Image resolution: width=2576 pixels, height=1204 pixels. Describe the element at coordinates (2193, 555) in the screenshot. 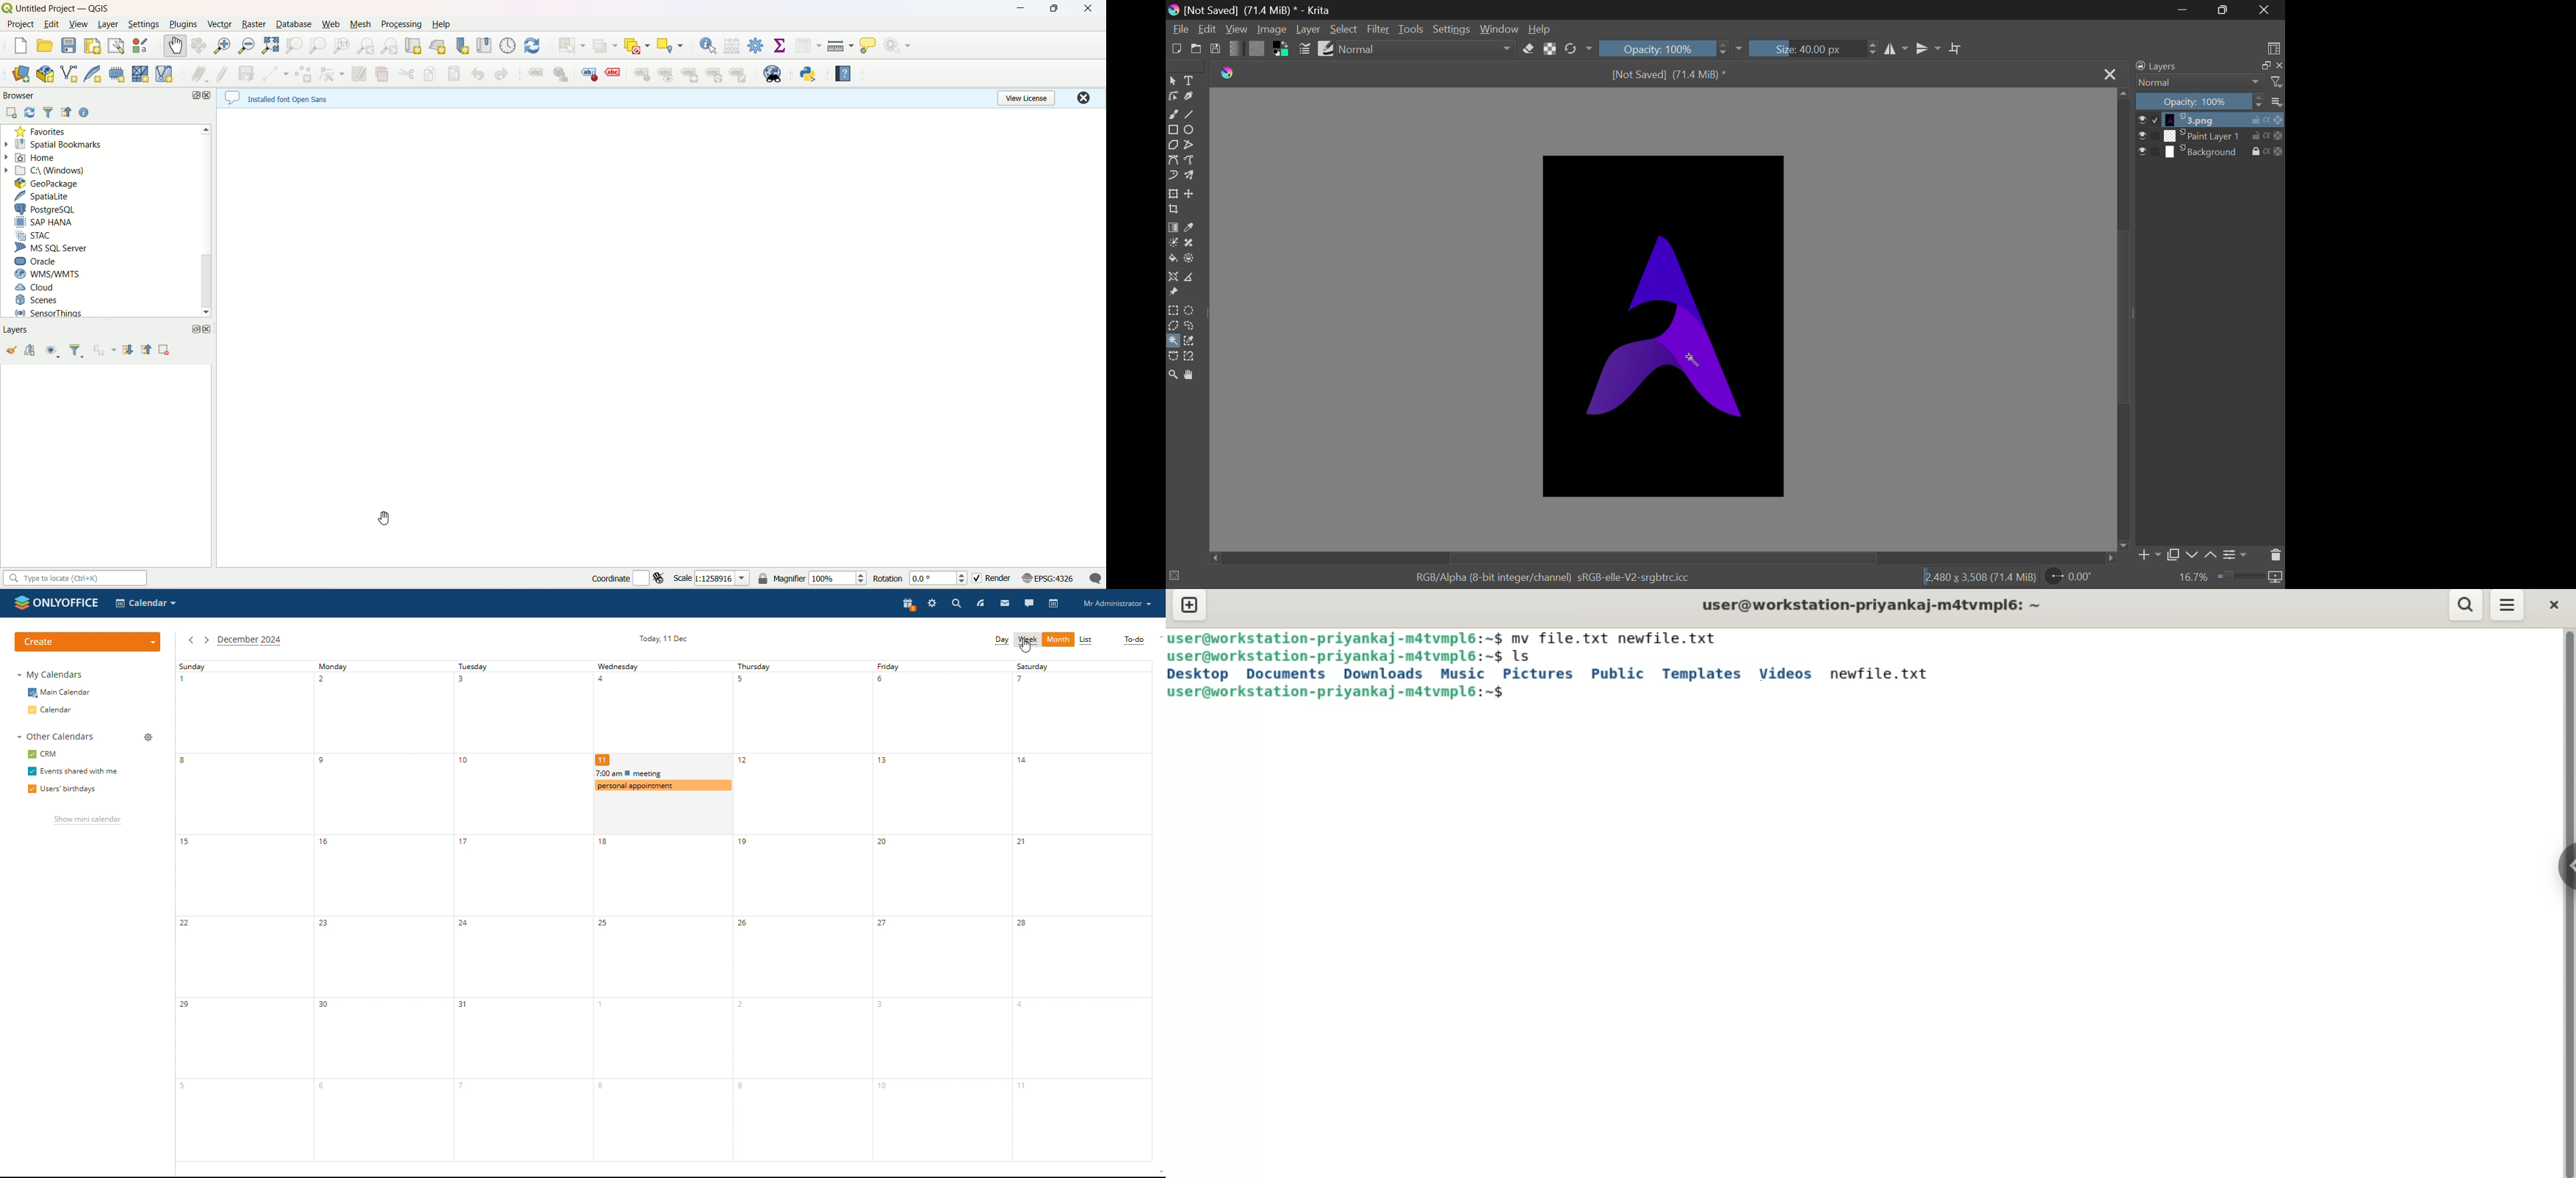

I see `down Movement of Layer` at that location.